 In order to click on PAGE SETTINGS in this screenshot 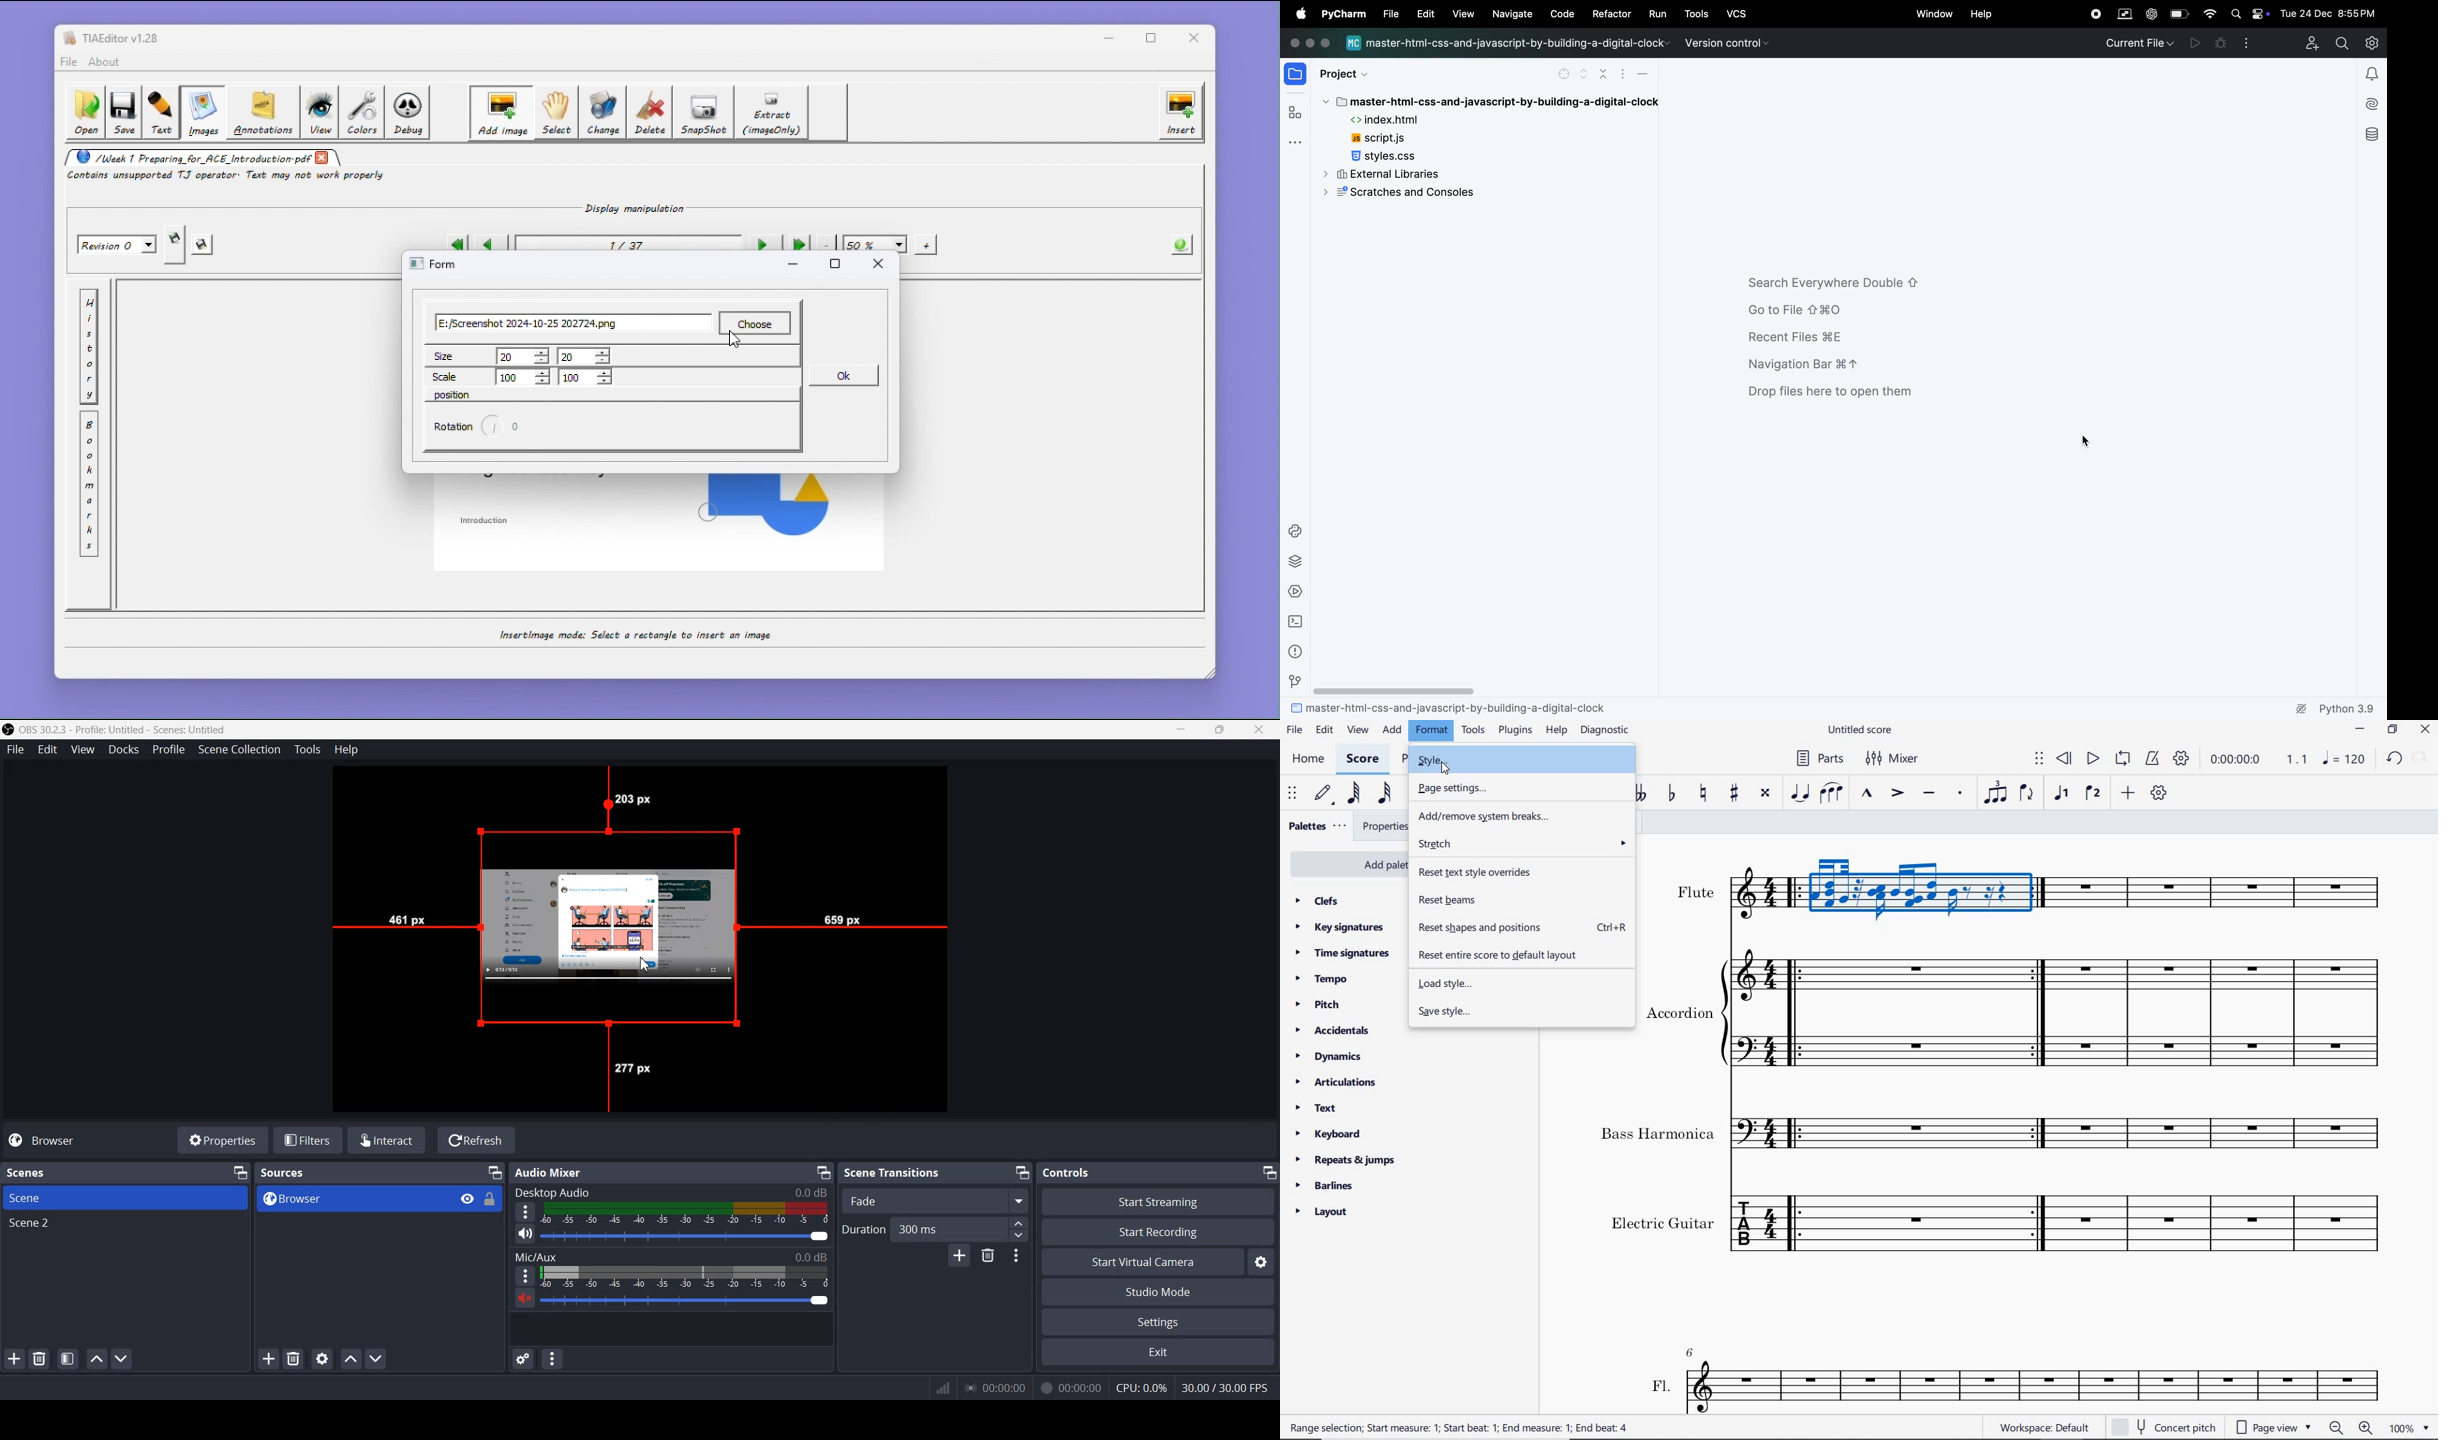, I will do `click(1519, 788)`.